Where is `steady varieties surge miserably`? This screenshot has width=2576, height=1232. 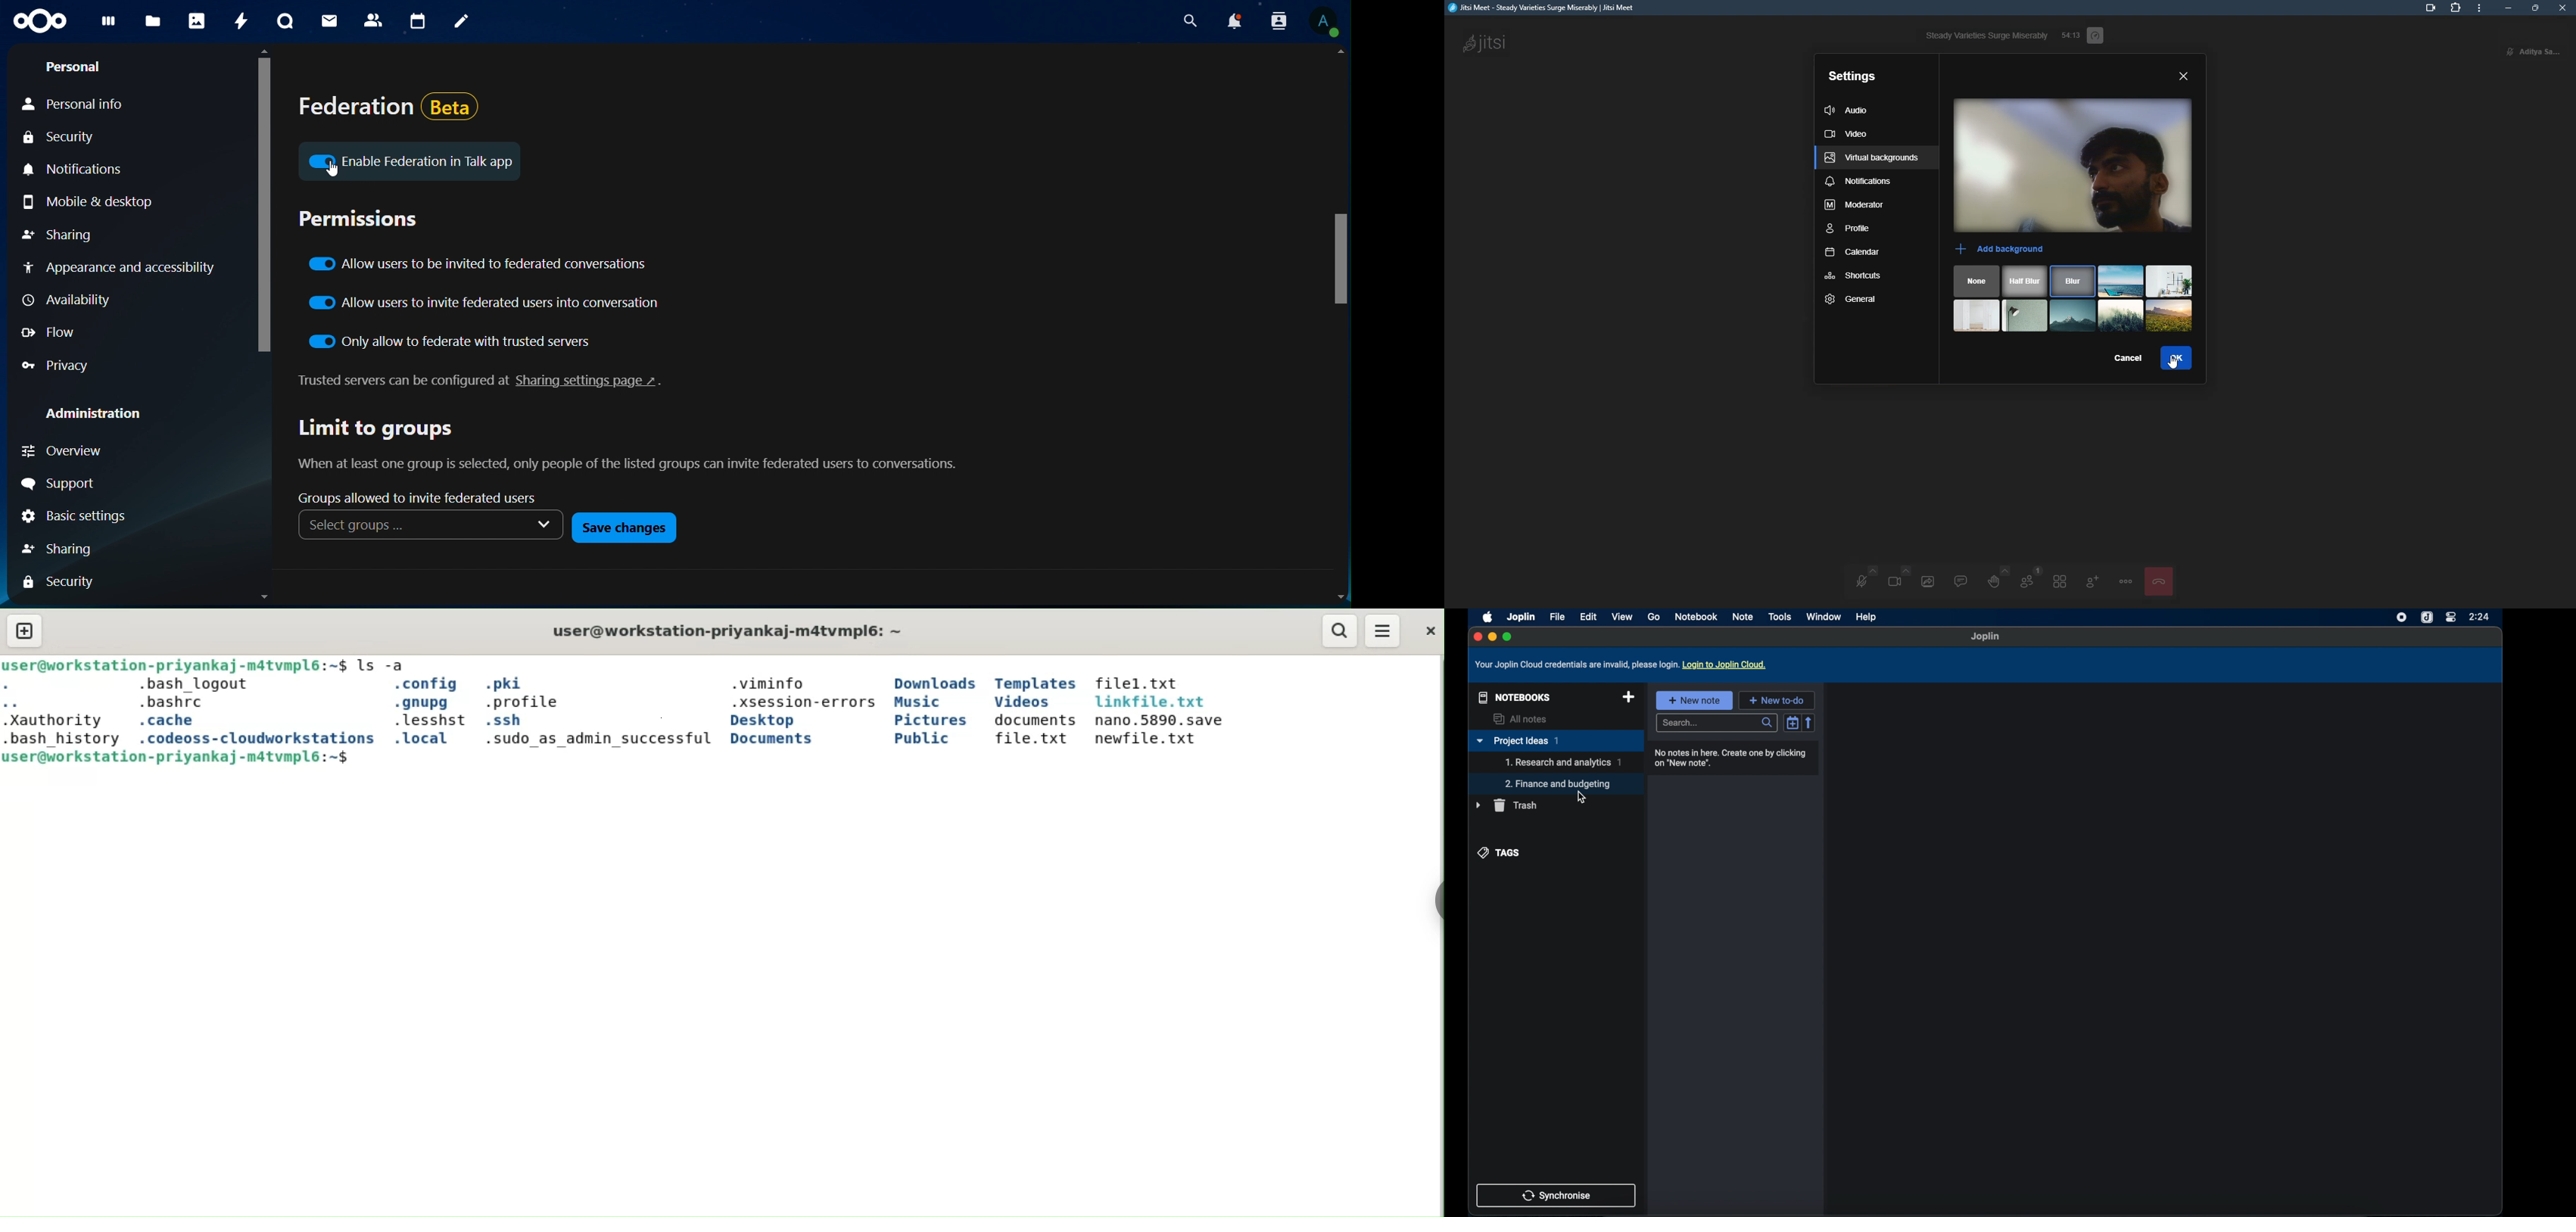
steady varieties surge miserably is located at coordinates (1986, 36).